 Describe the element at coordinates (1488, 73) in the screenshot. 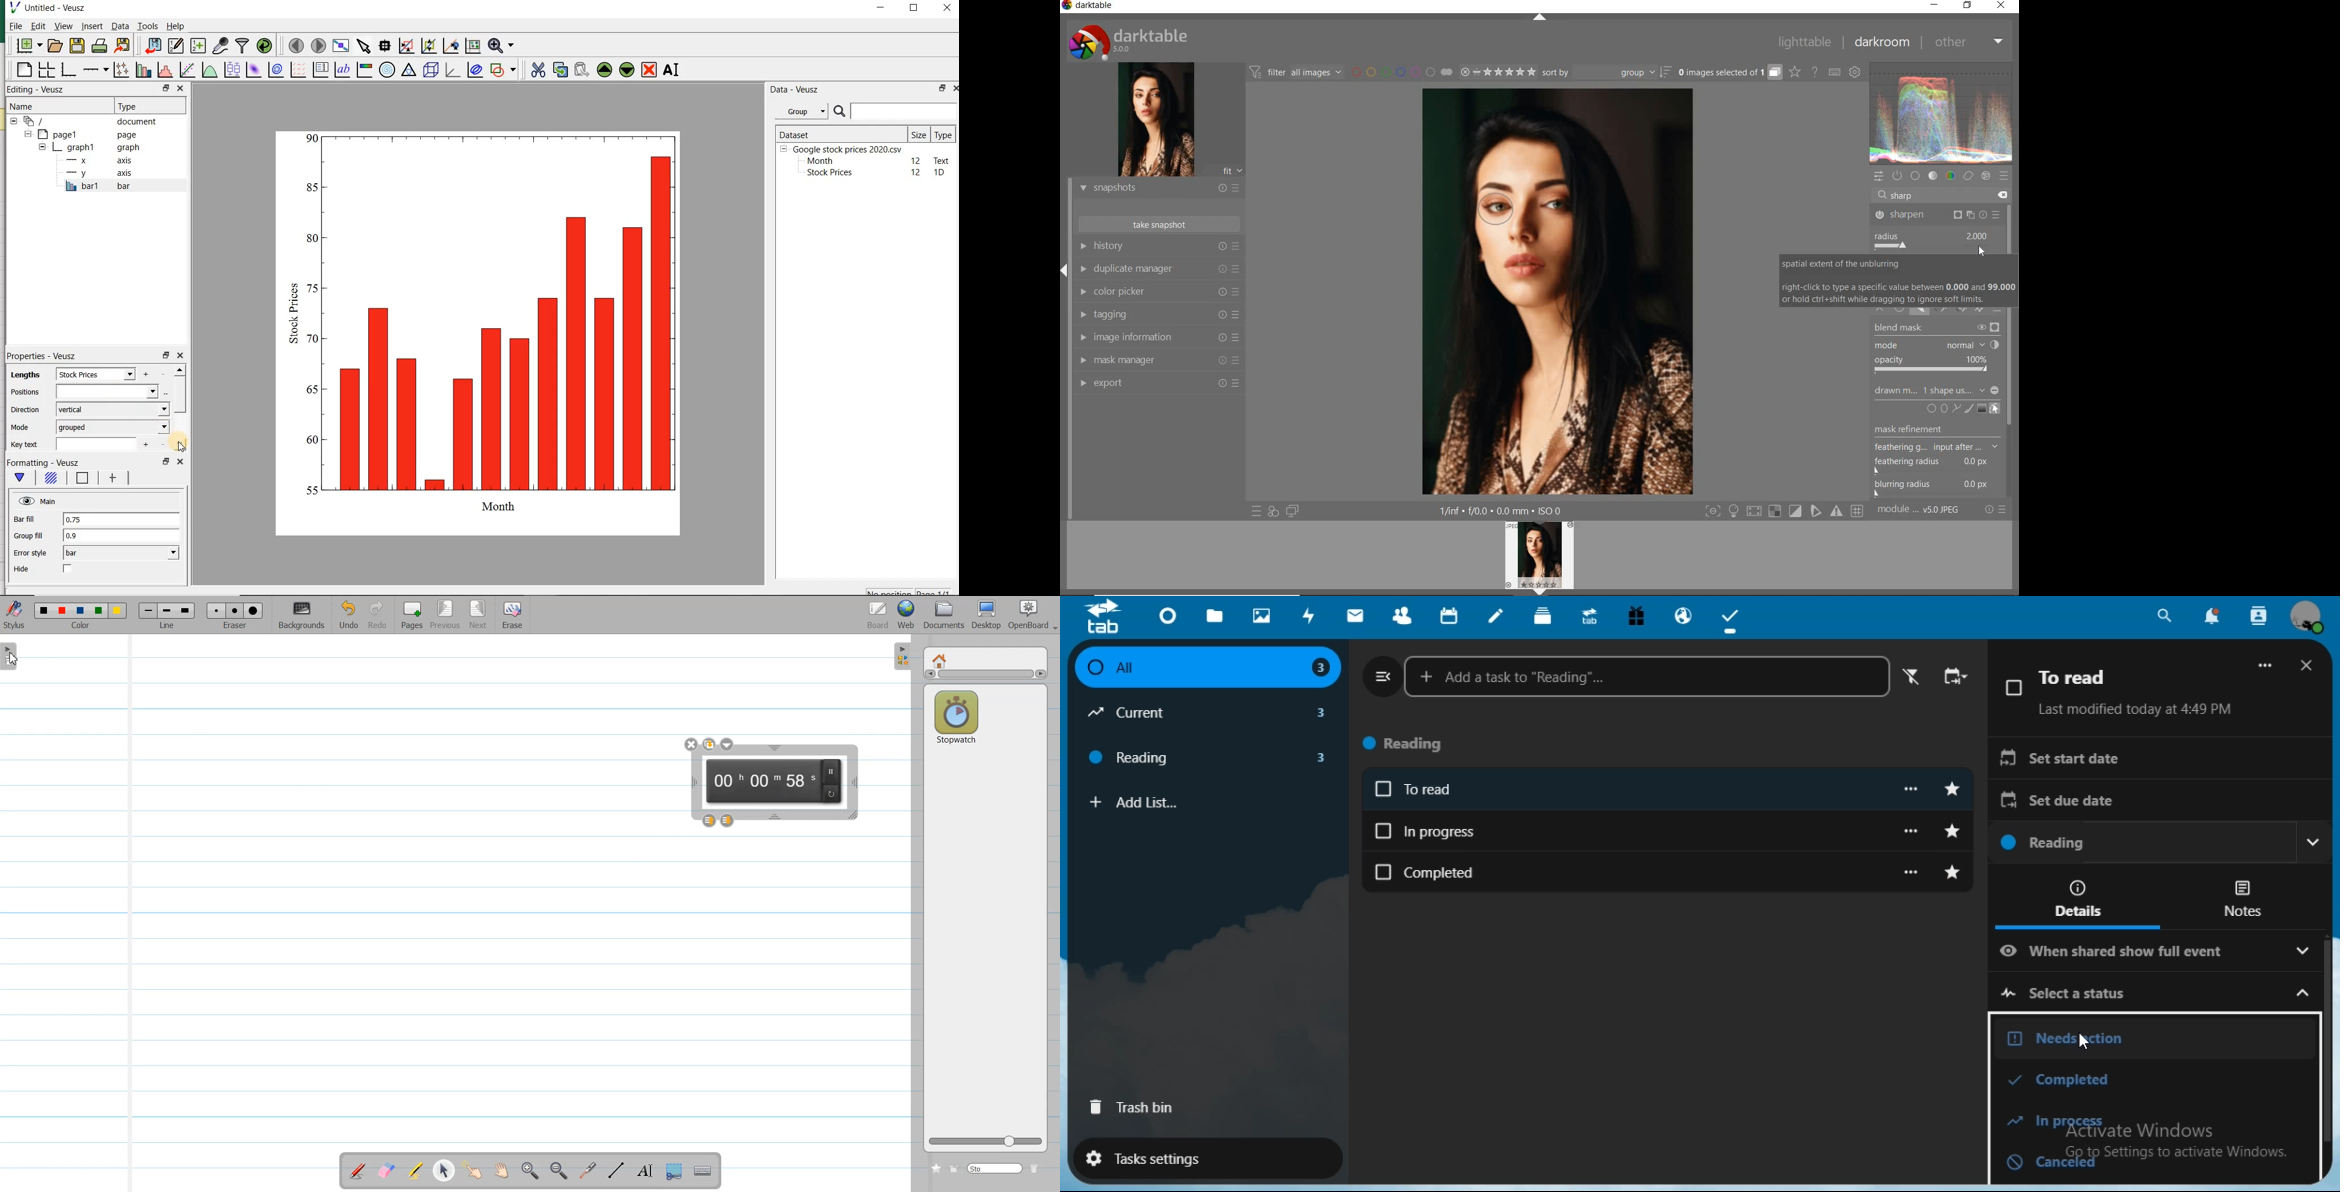

I see `range ratings for selected images` at that location.